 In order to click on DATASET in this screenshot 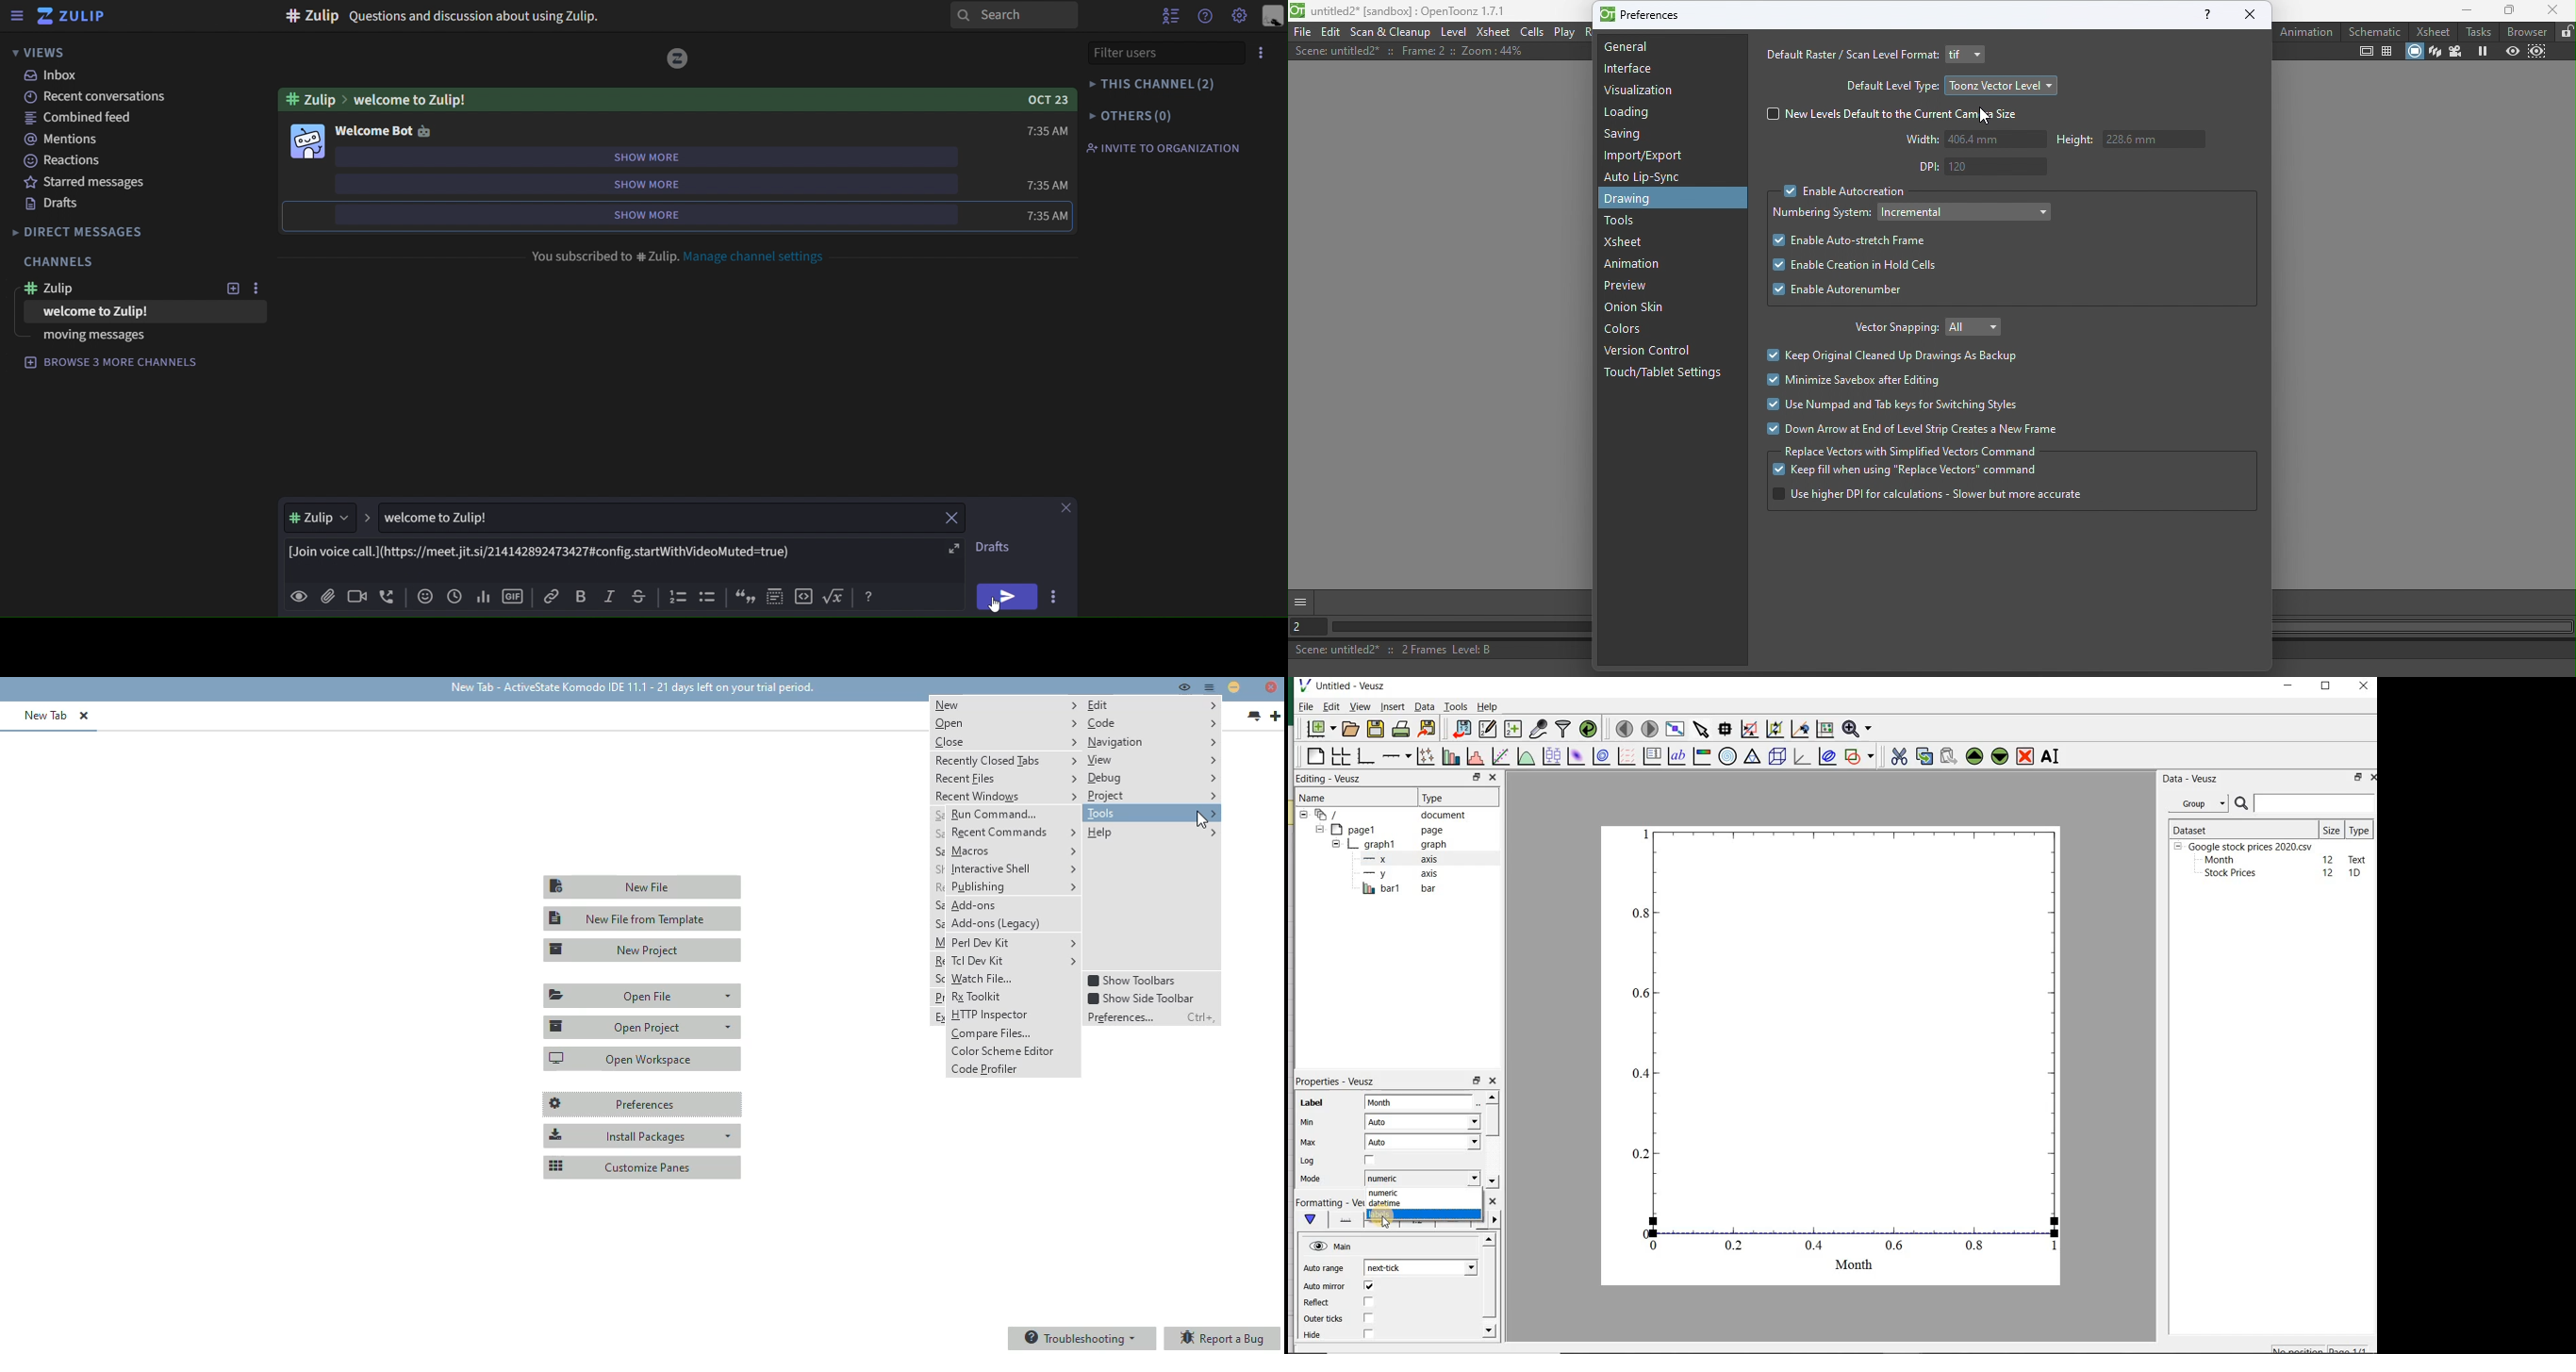, I will do `click(2243, 827)`.